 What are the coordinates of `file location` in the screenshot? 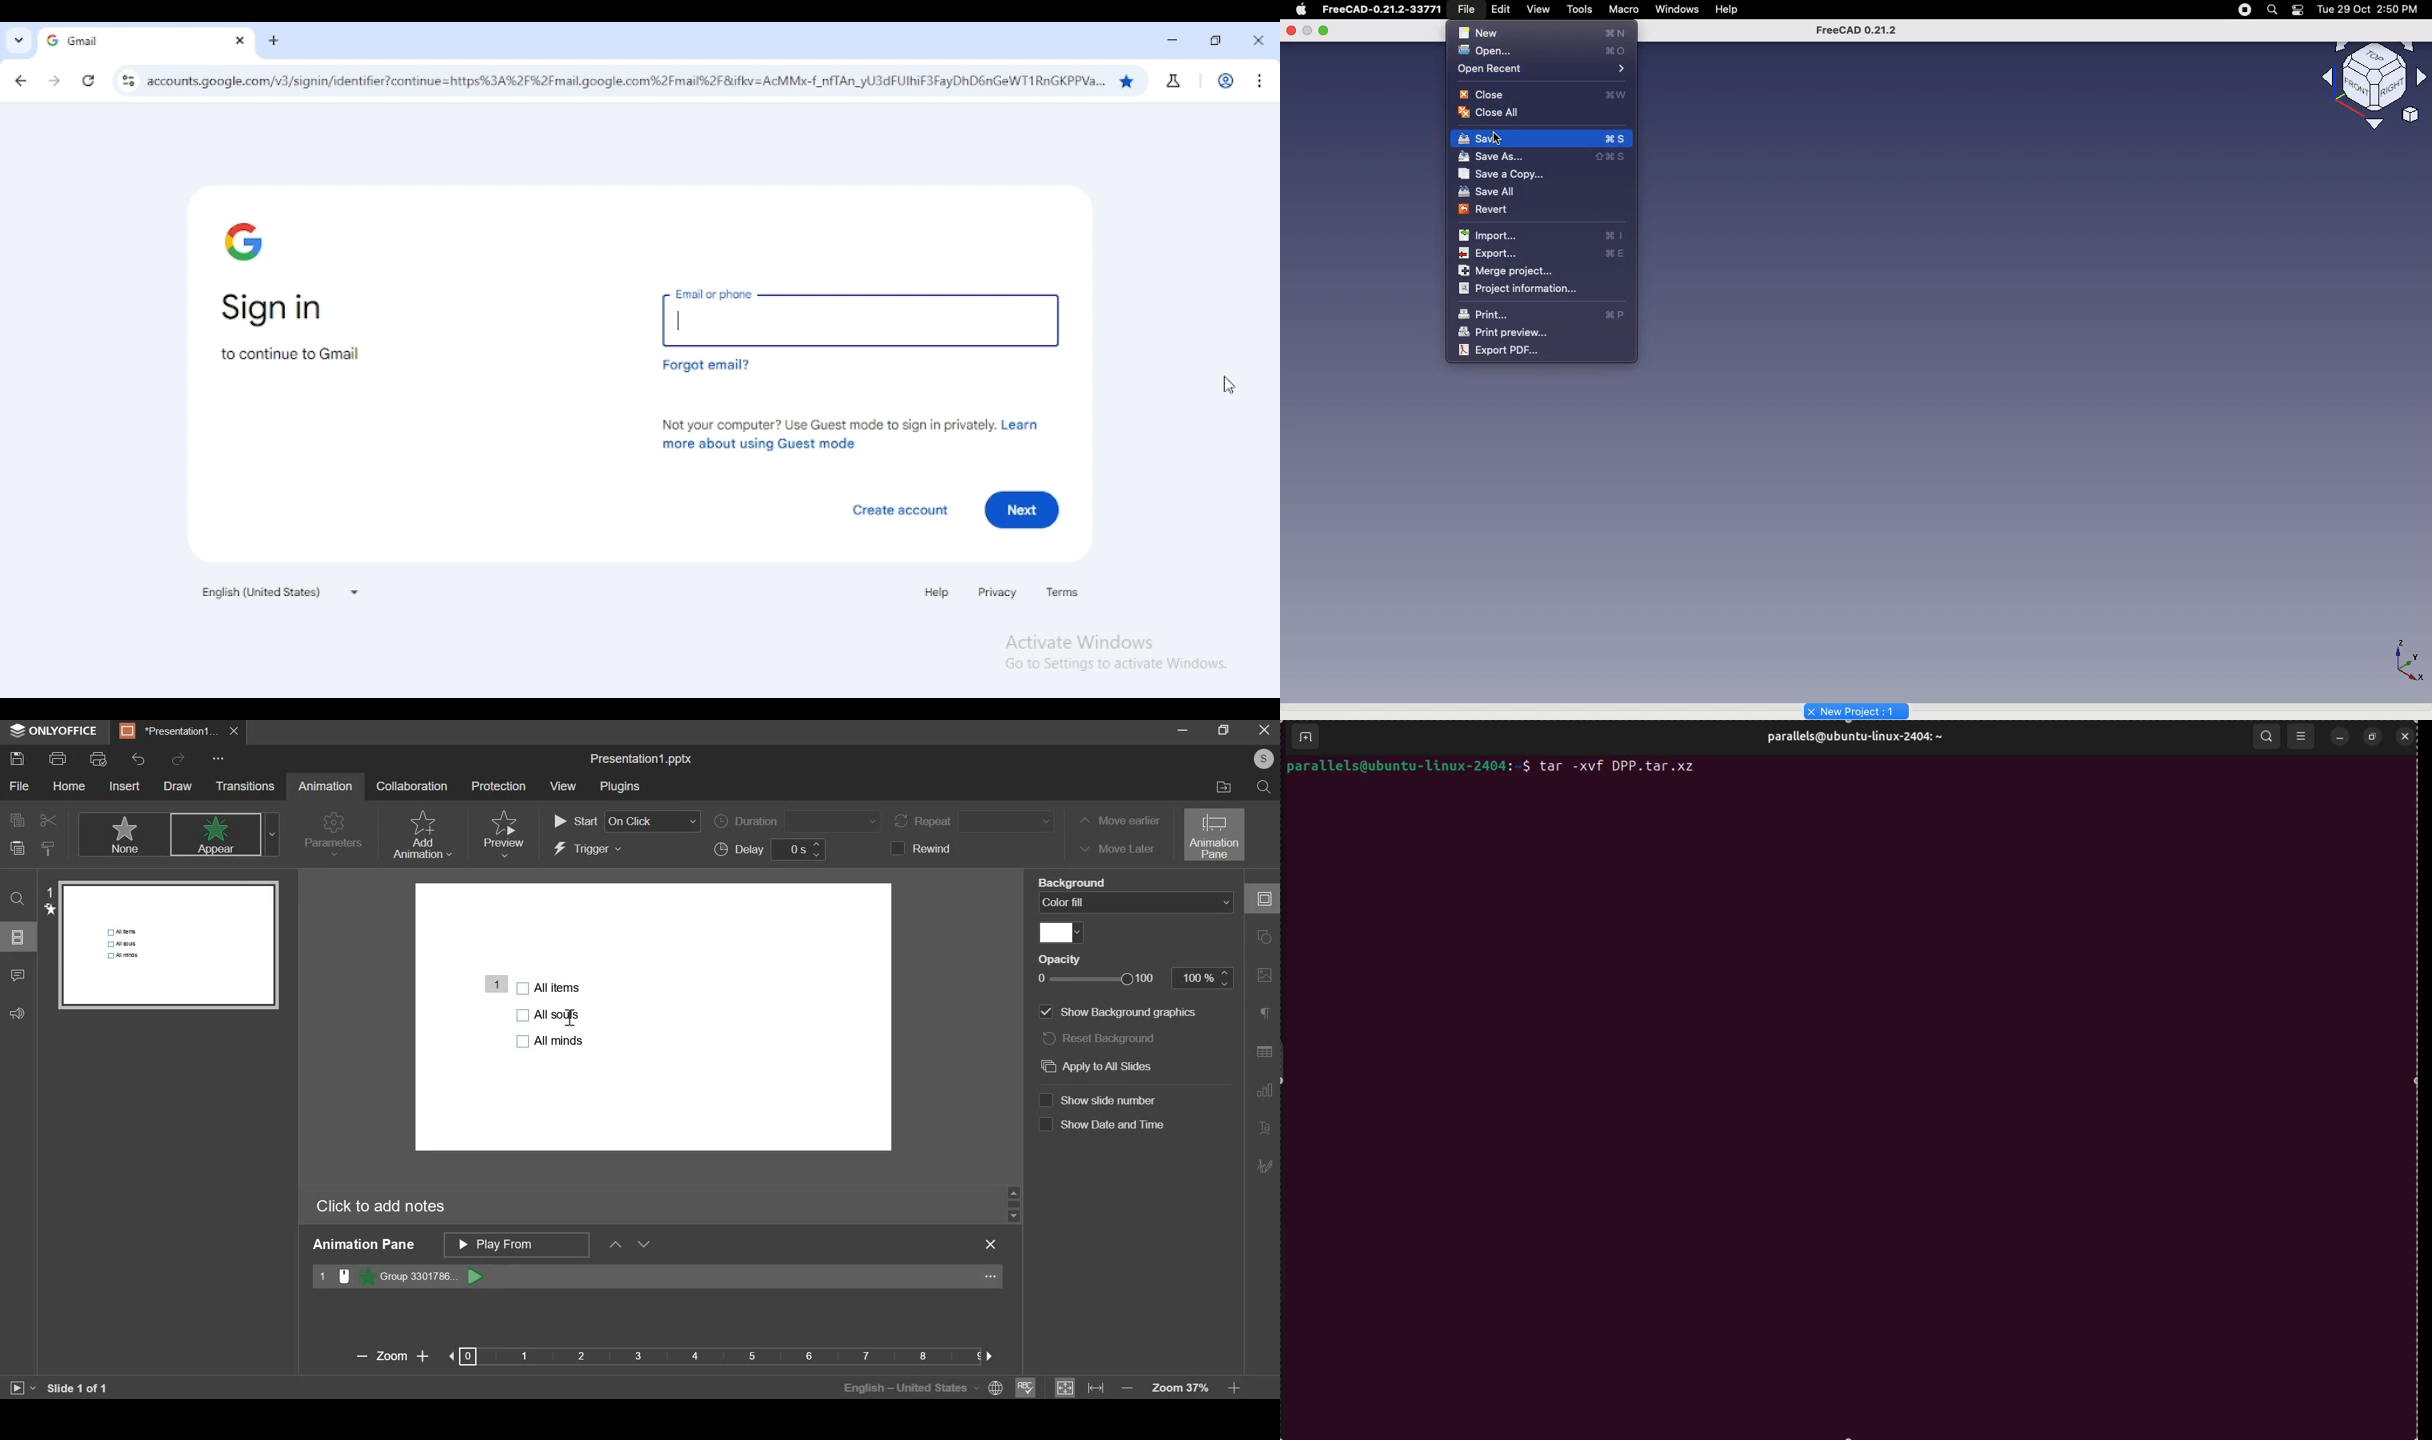 It's located at (1218, 787).